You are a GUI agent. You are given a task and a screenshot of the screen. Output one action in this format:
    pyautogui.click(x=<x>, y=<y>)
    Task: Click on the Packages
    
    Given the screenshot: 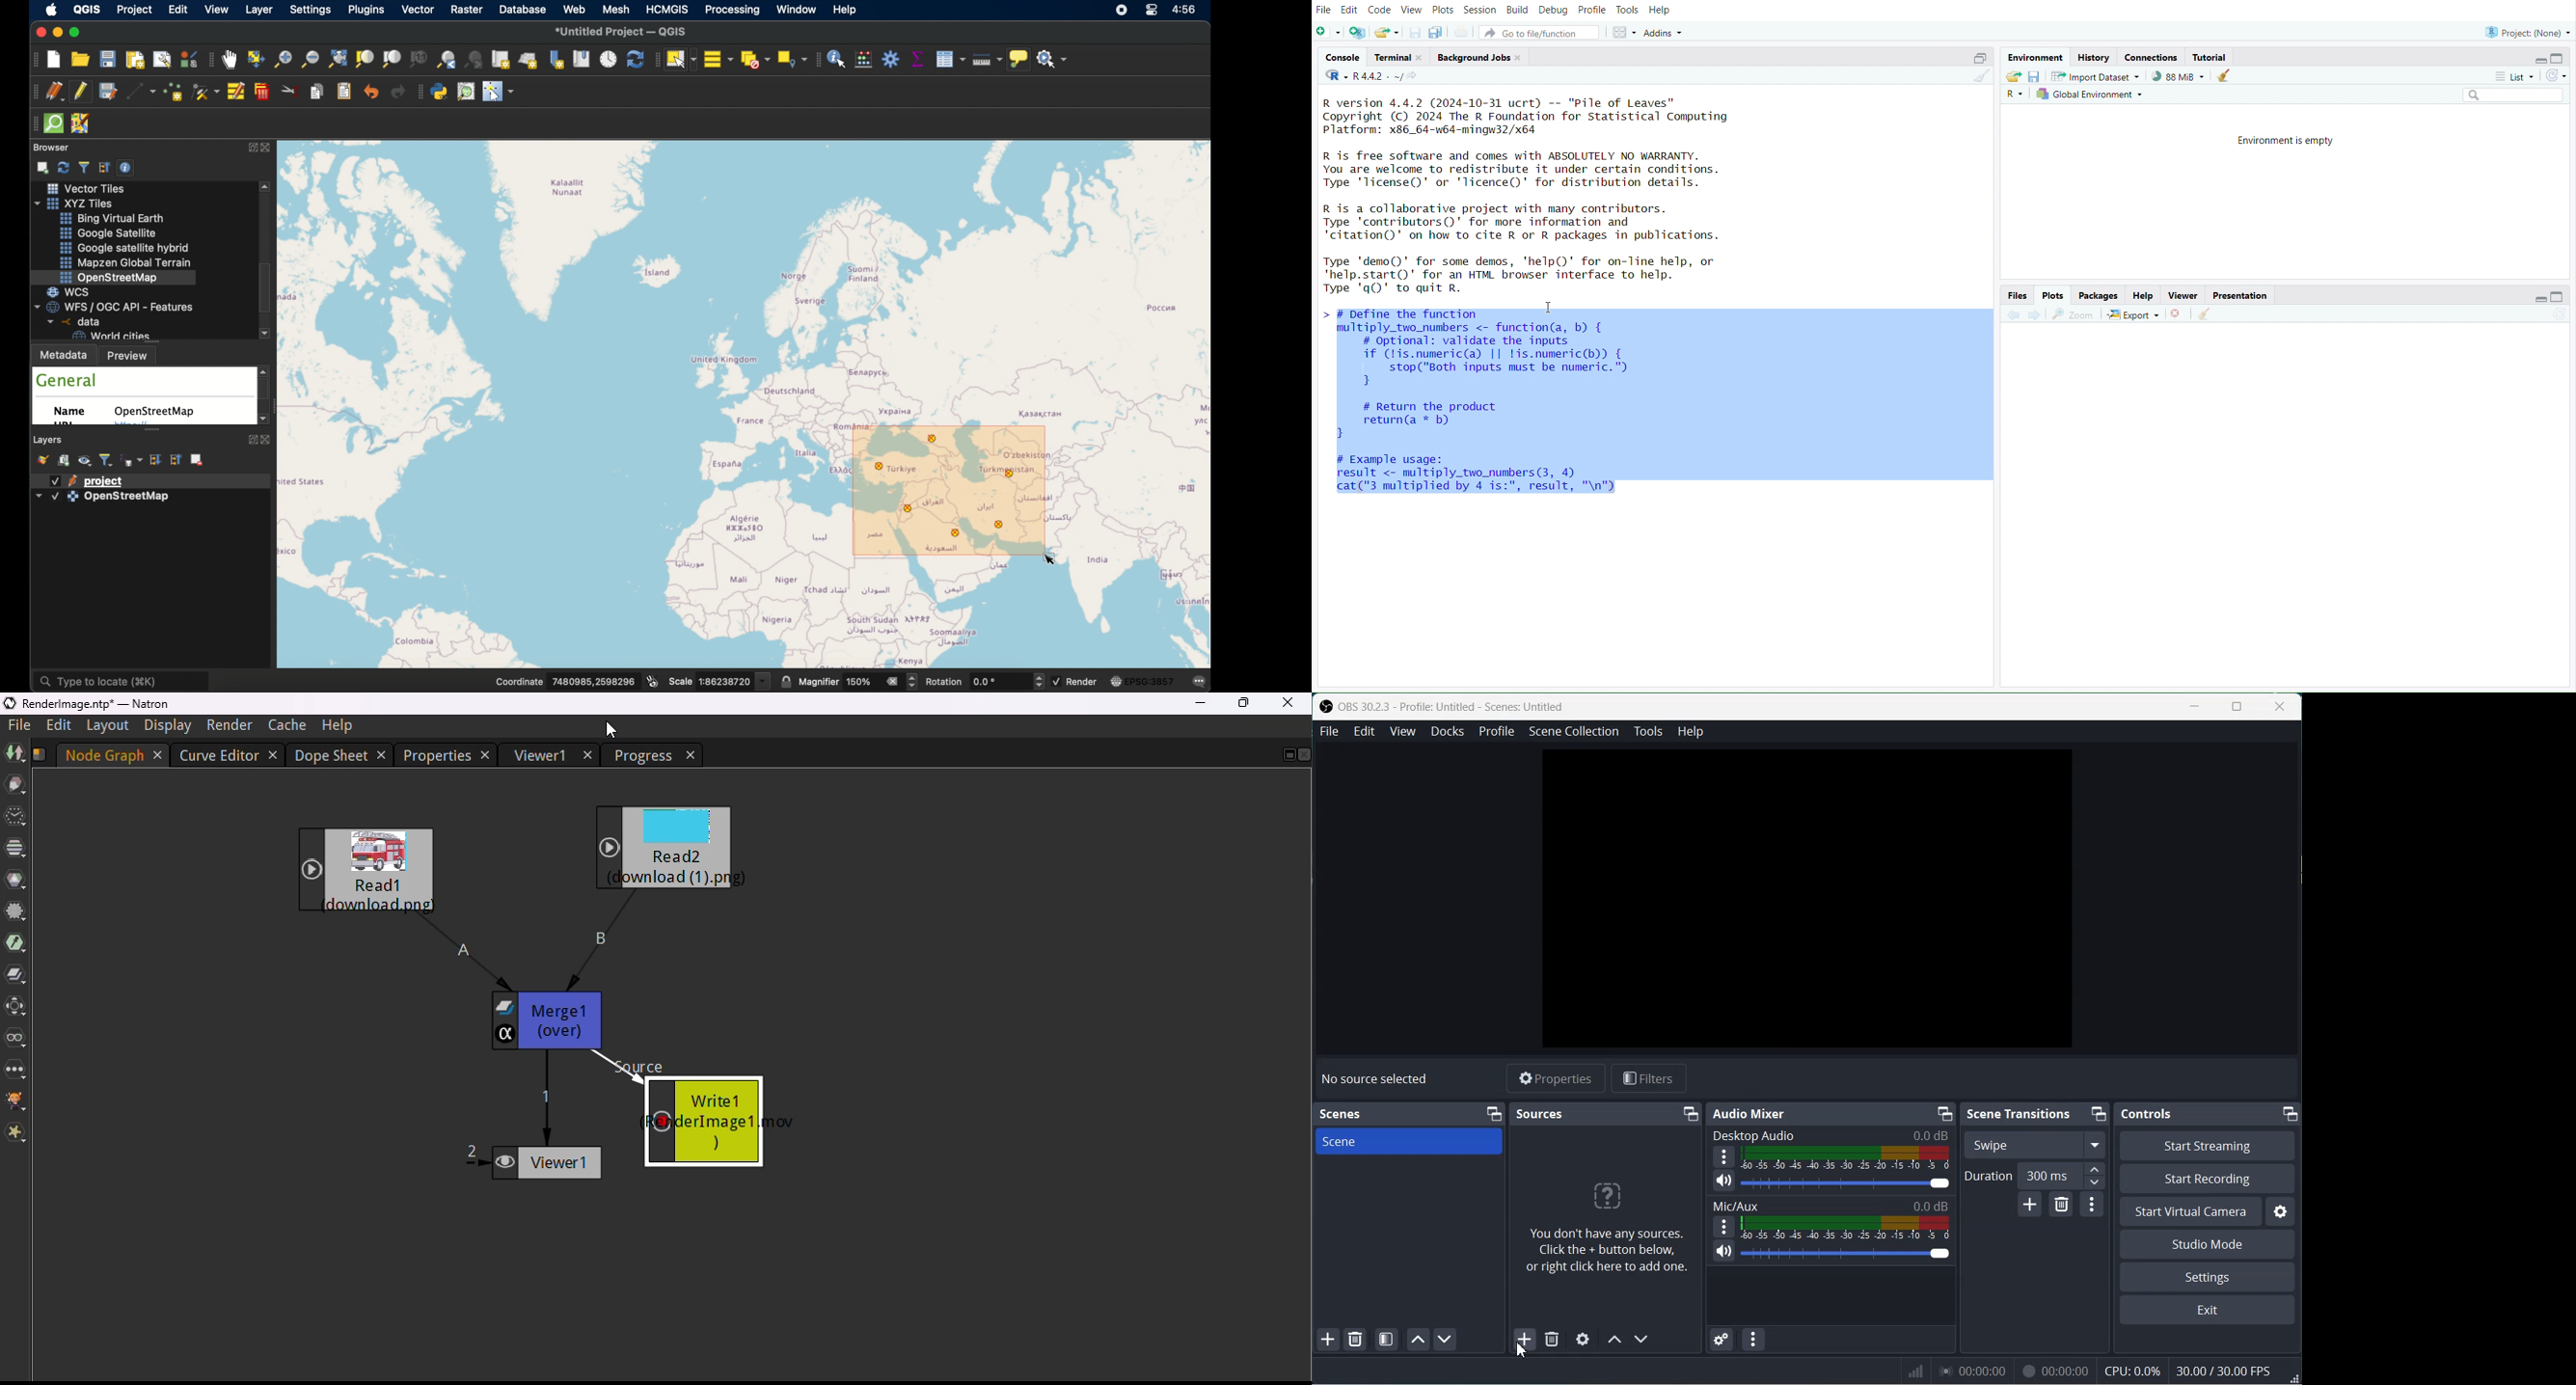 What is the action you would take?
    pyautogui.click(x=2098, y=296)
    